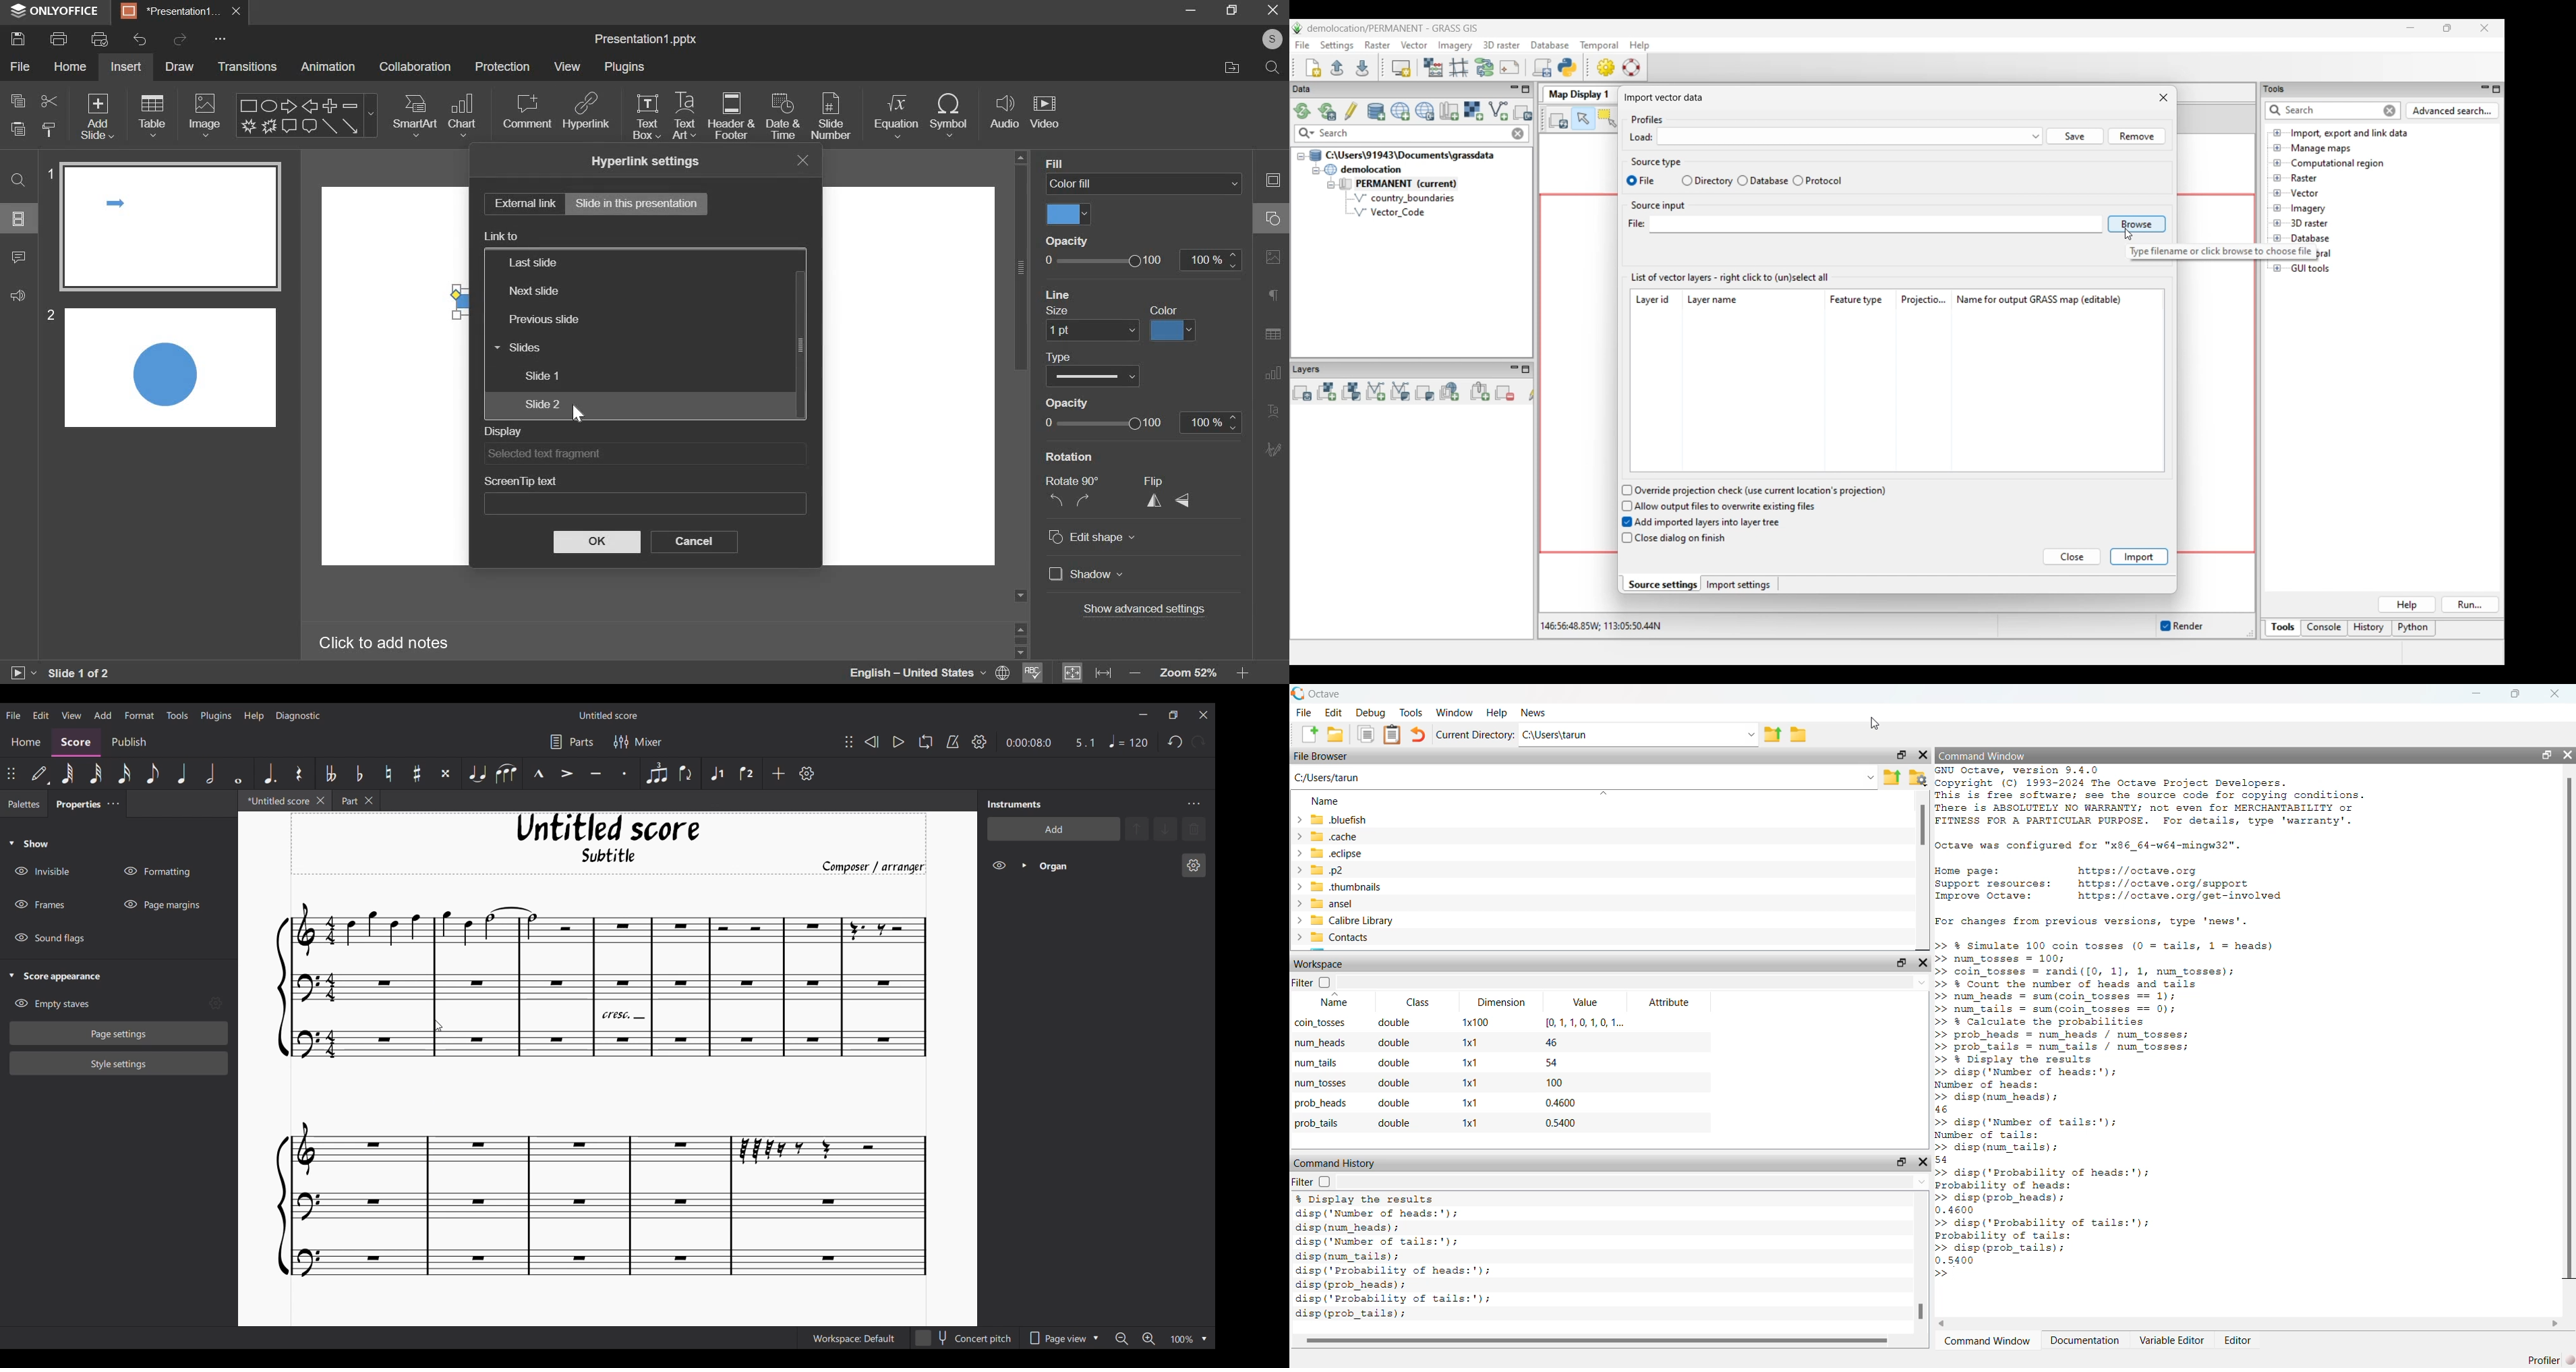 This screenshot has width=2576, height=1372. What do you see at coordinates (1032, 673) in the screenshot?
I see `spell check` at bounding box center [1032, 673].